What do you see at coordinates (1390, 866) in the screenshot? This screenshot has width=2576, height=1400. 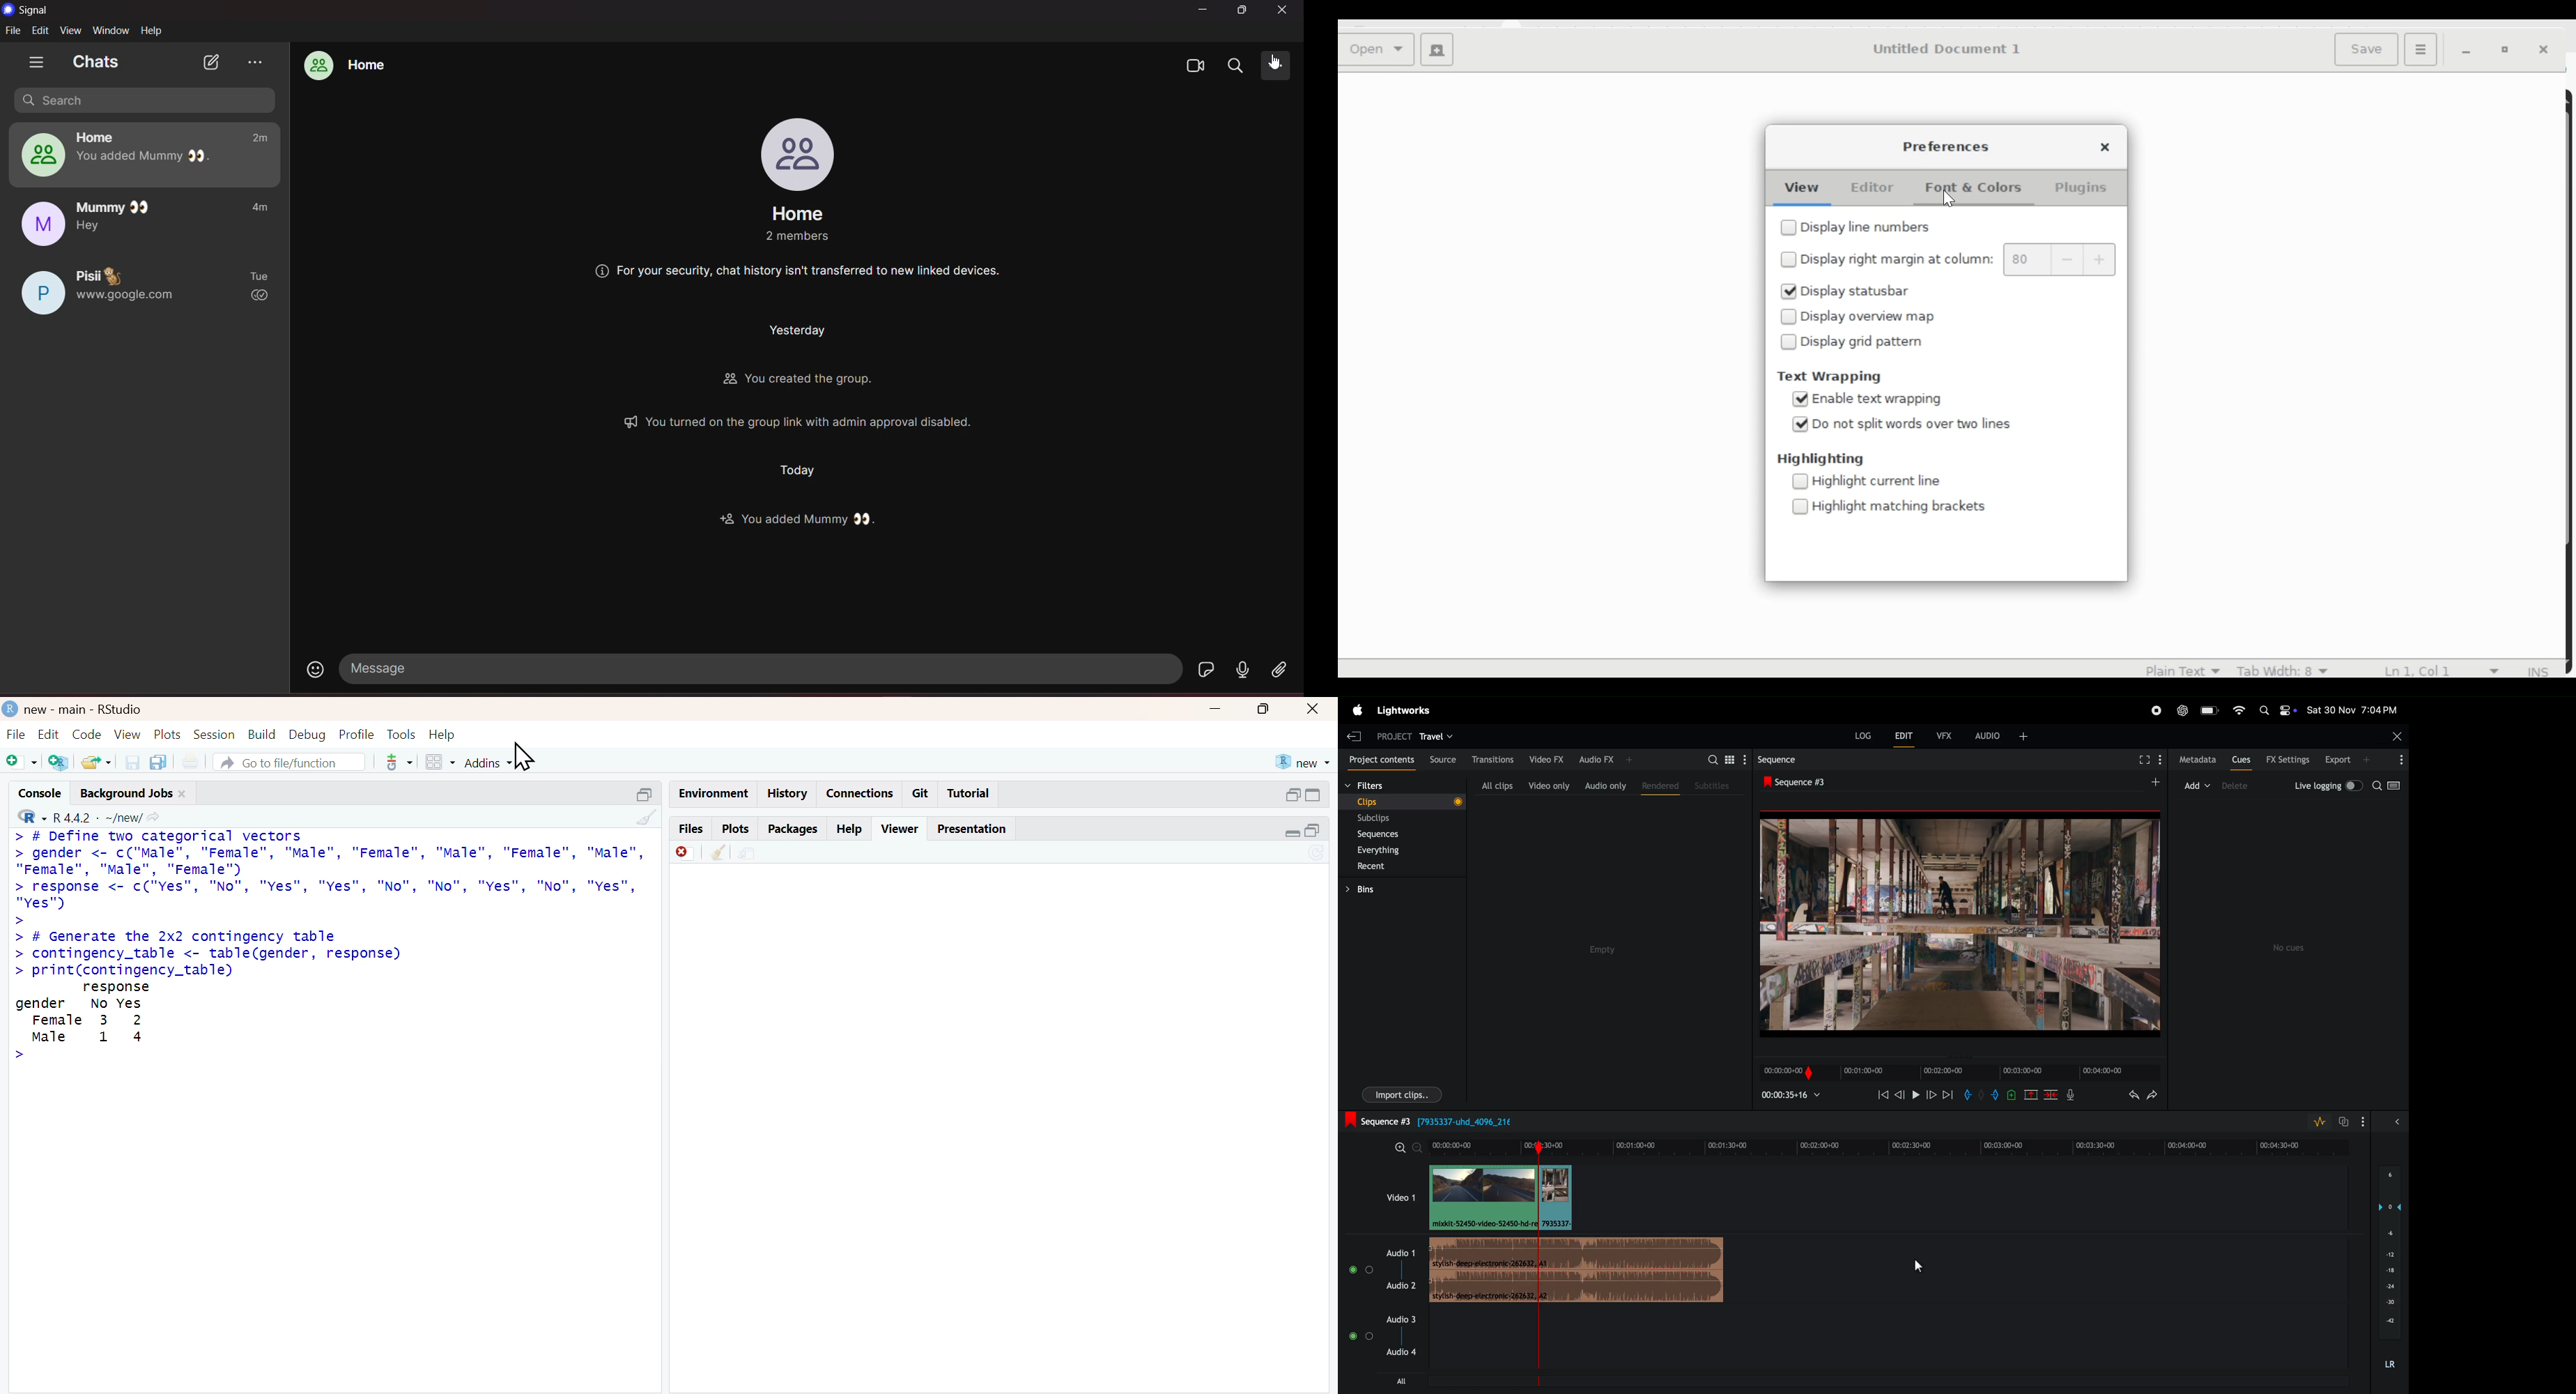 I see `recent` at bounding box center [1390, 866].